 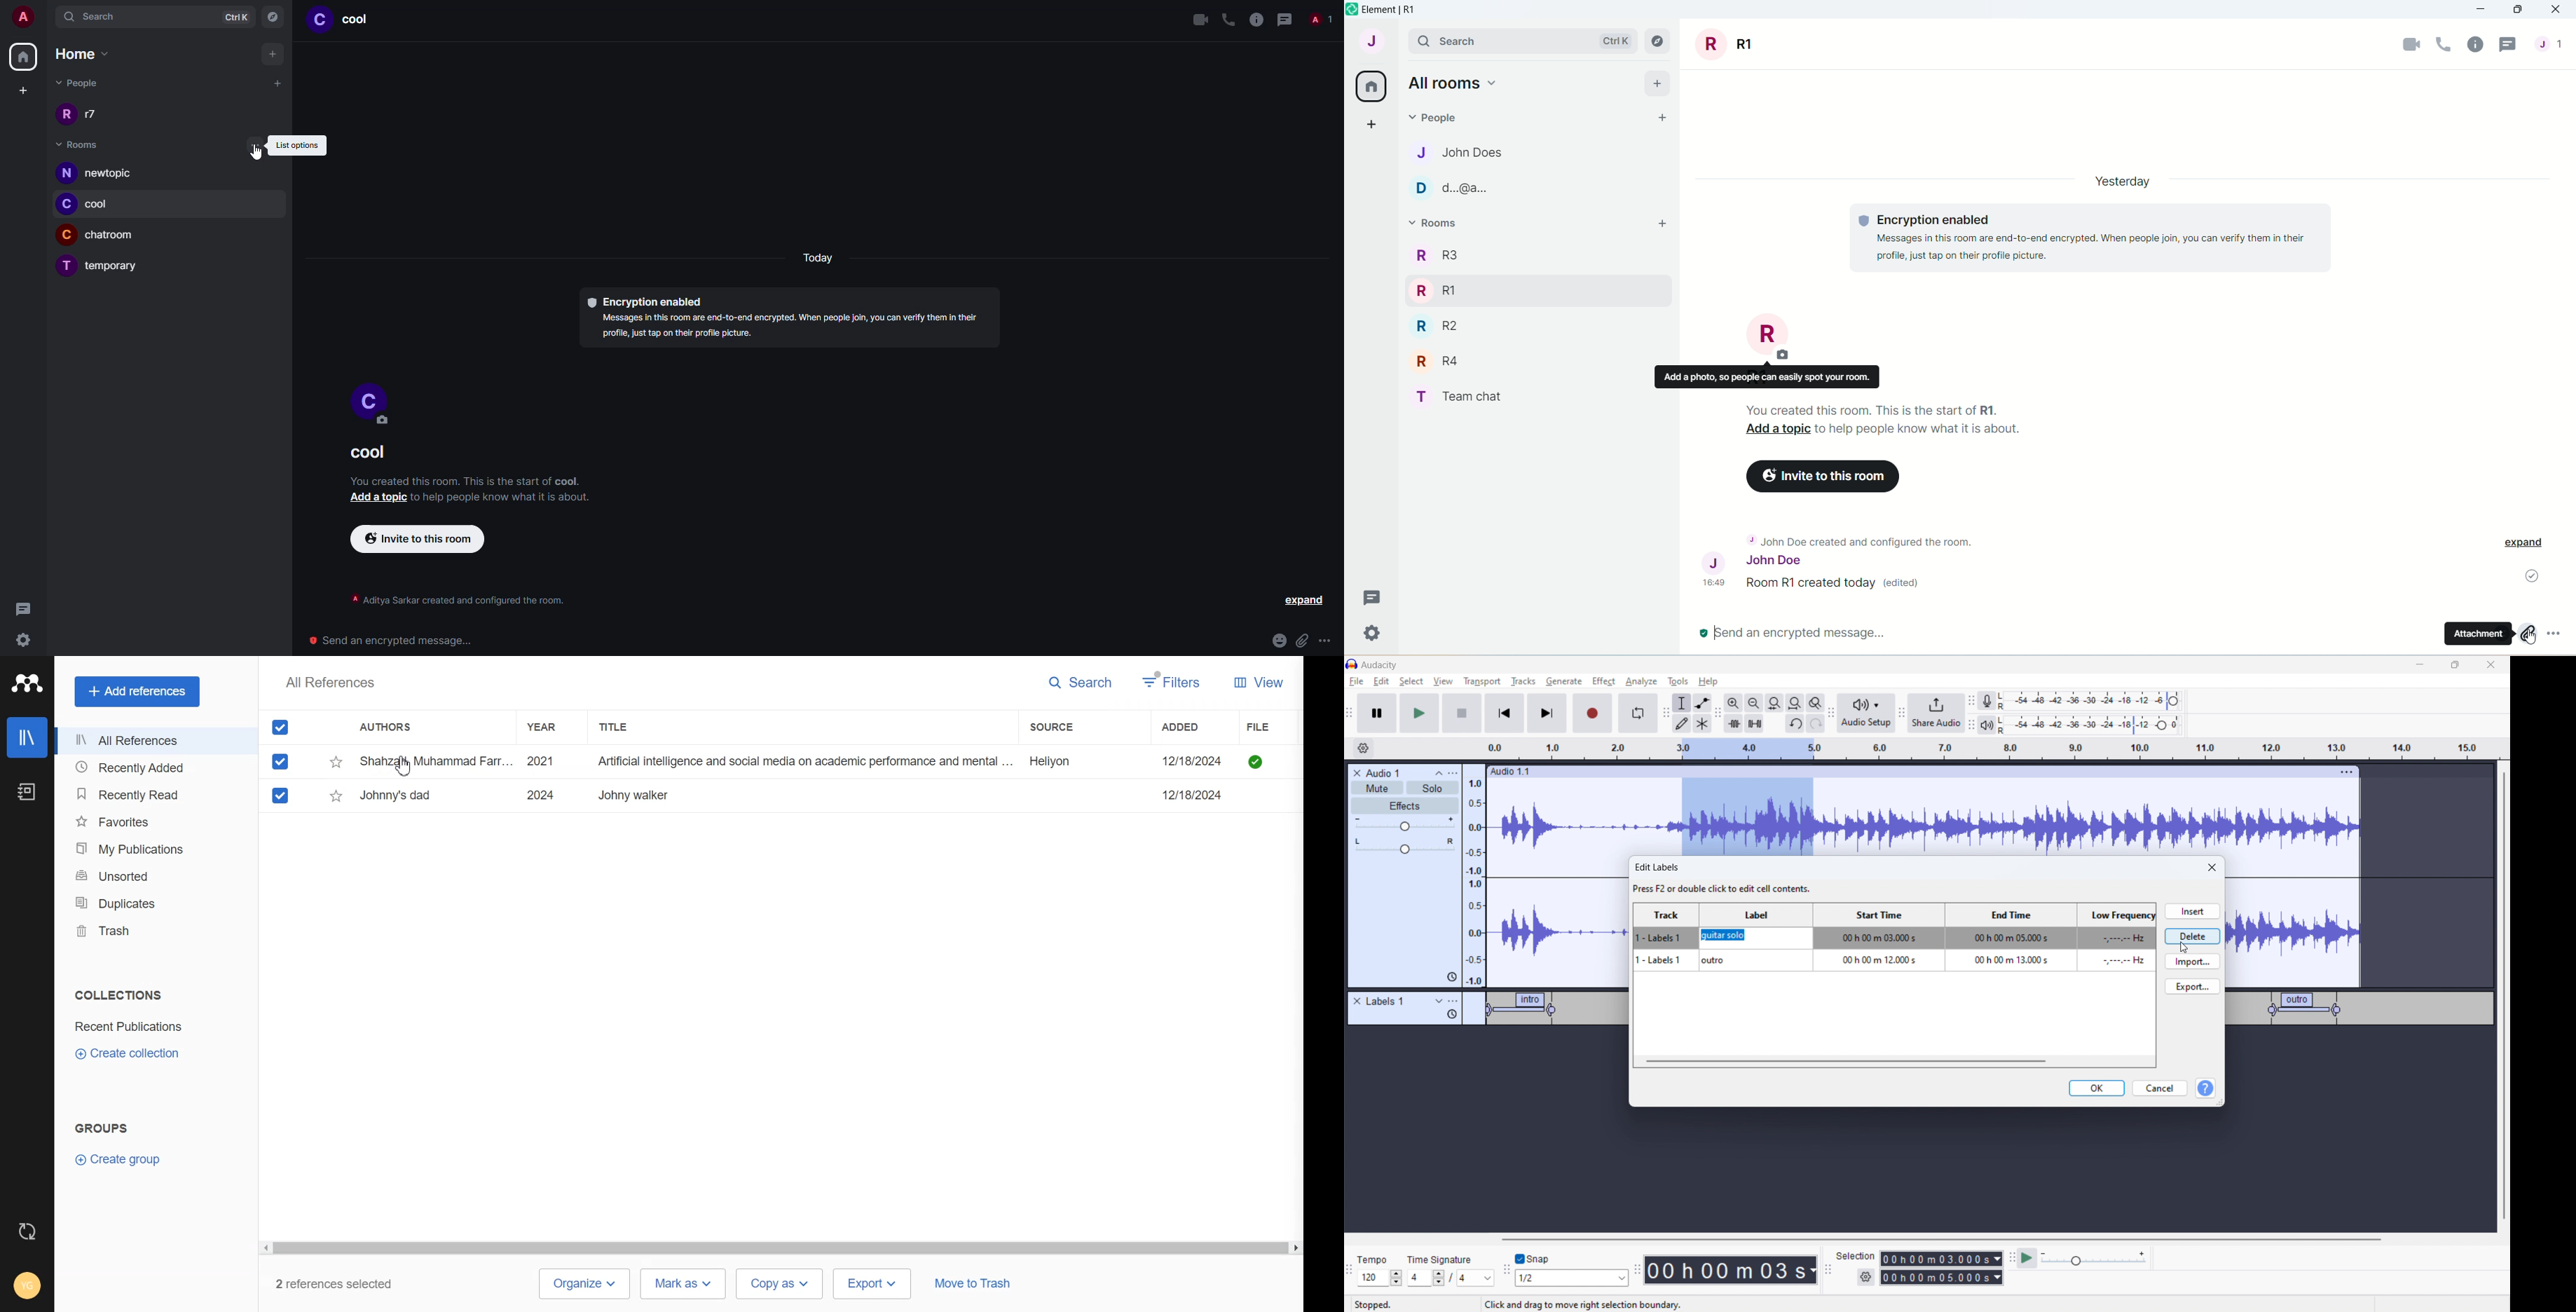 What do you see at coordinates (1321, 18) in the screenshot?
I see `people` at bounding box center [1321, 18].